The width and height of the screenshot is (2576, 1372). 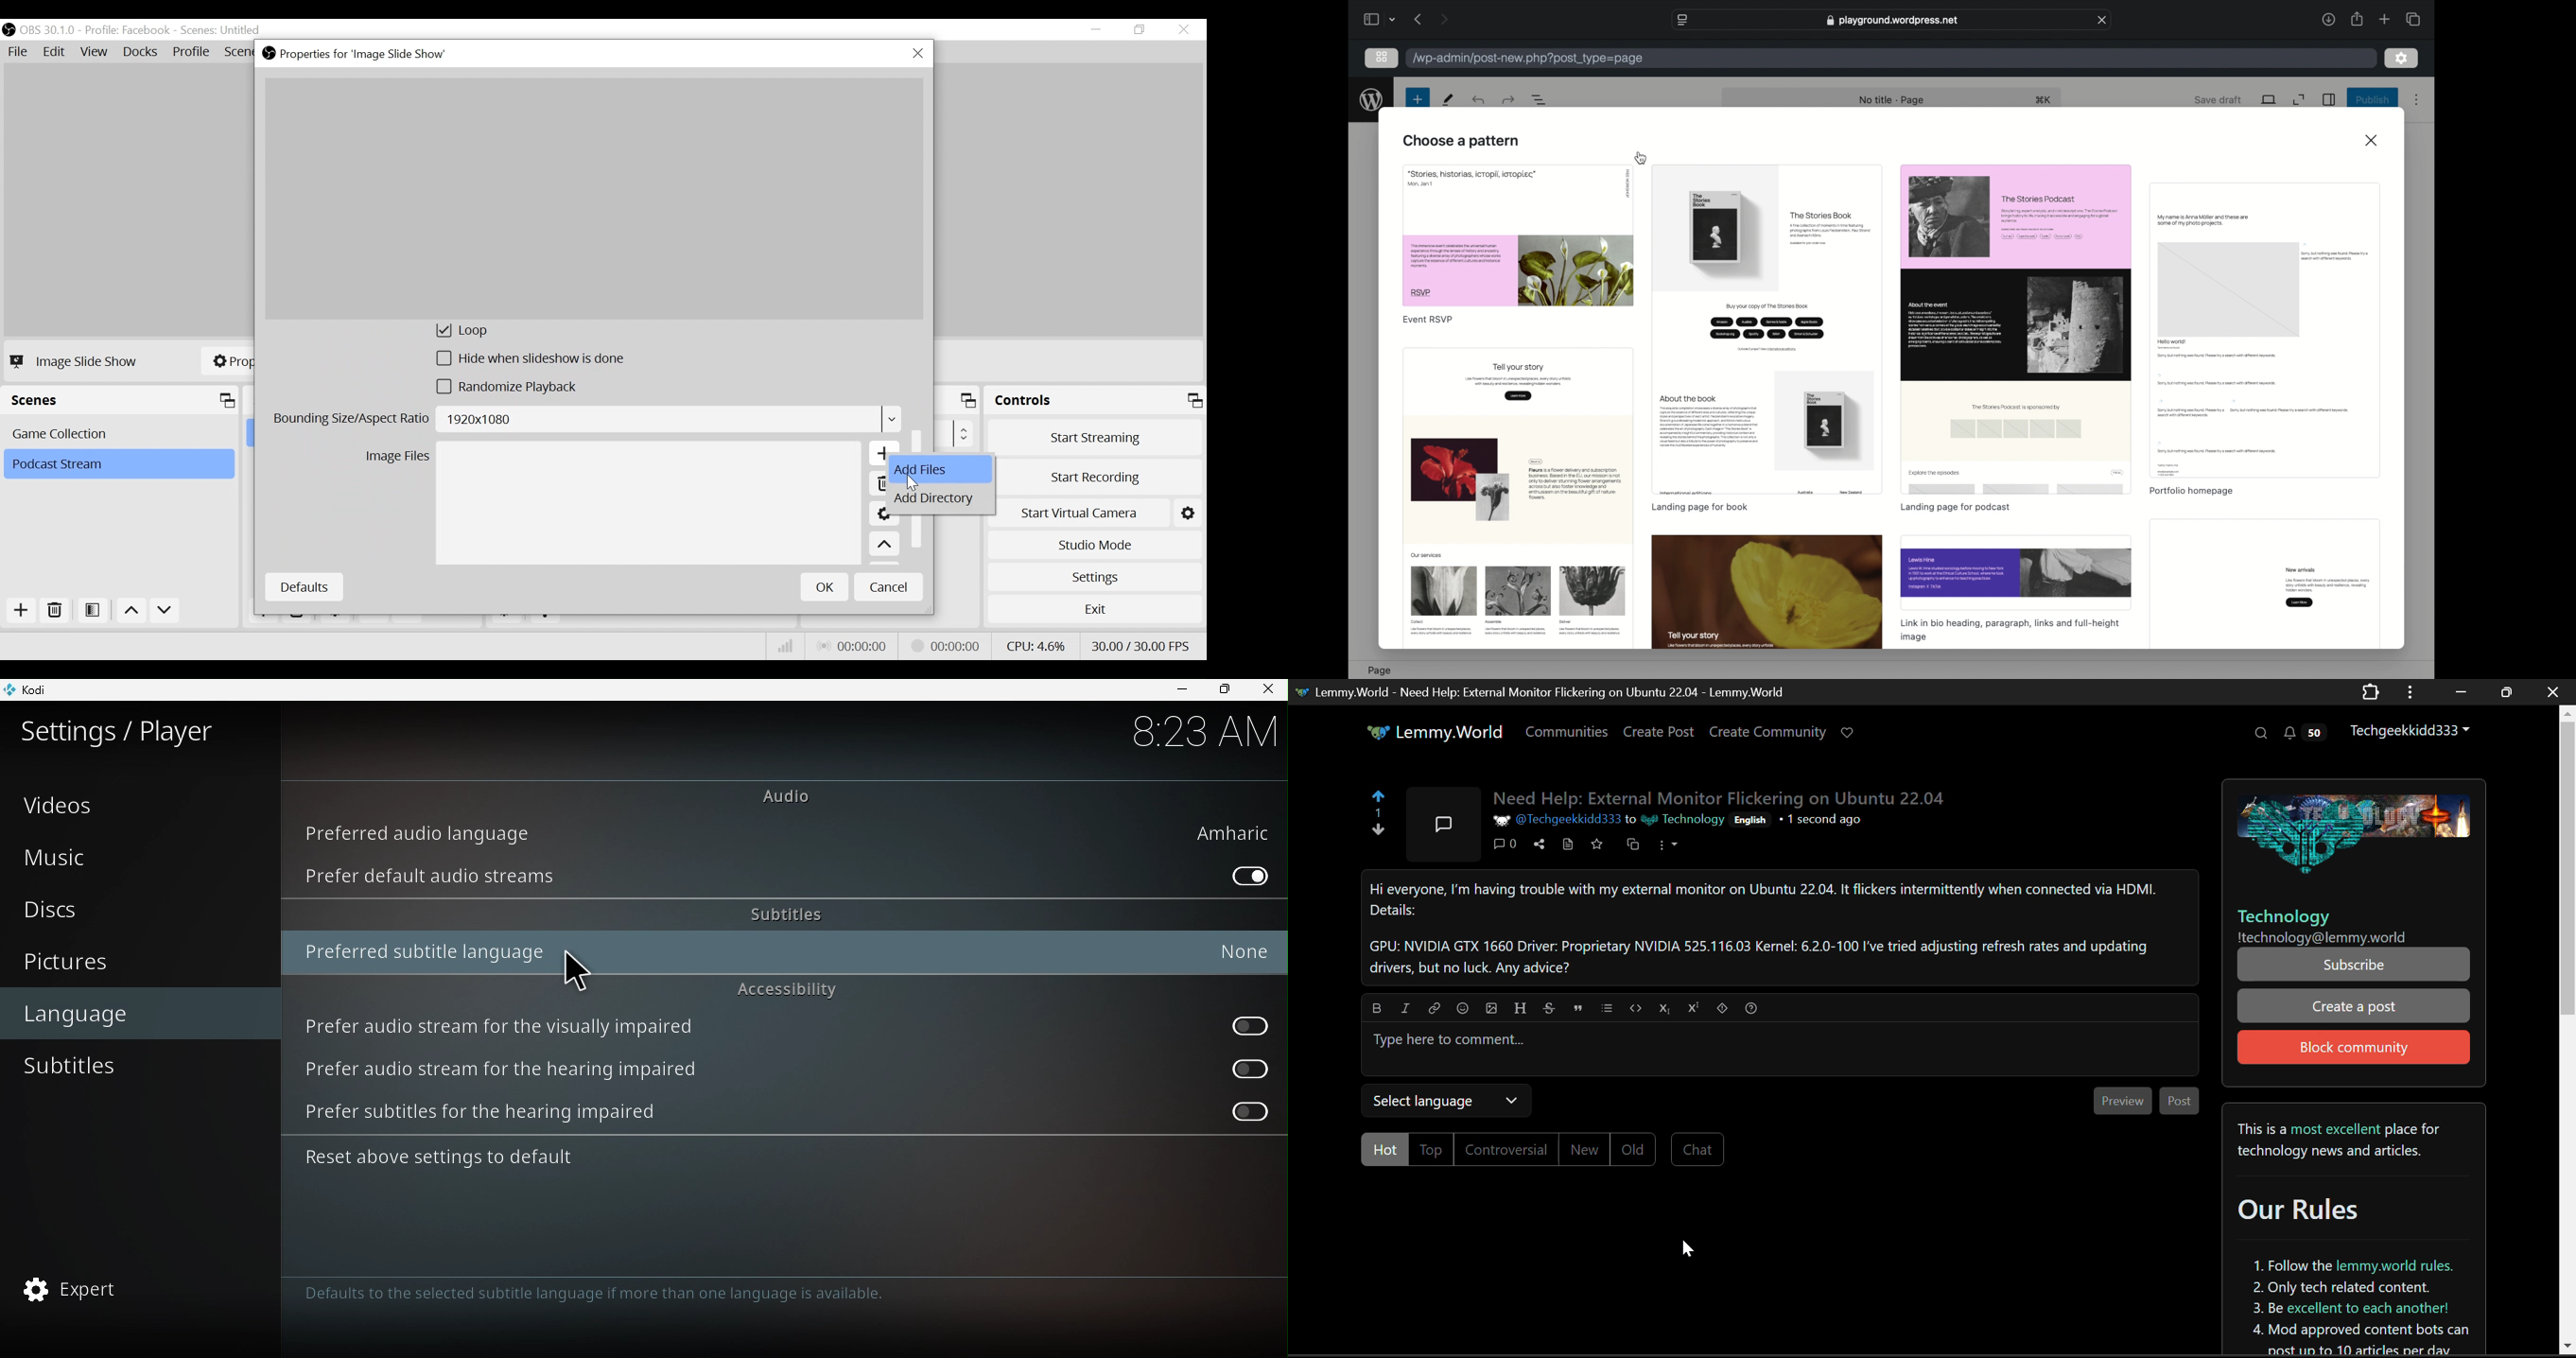 I want to click on Move up, so click(x=885, y=545).